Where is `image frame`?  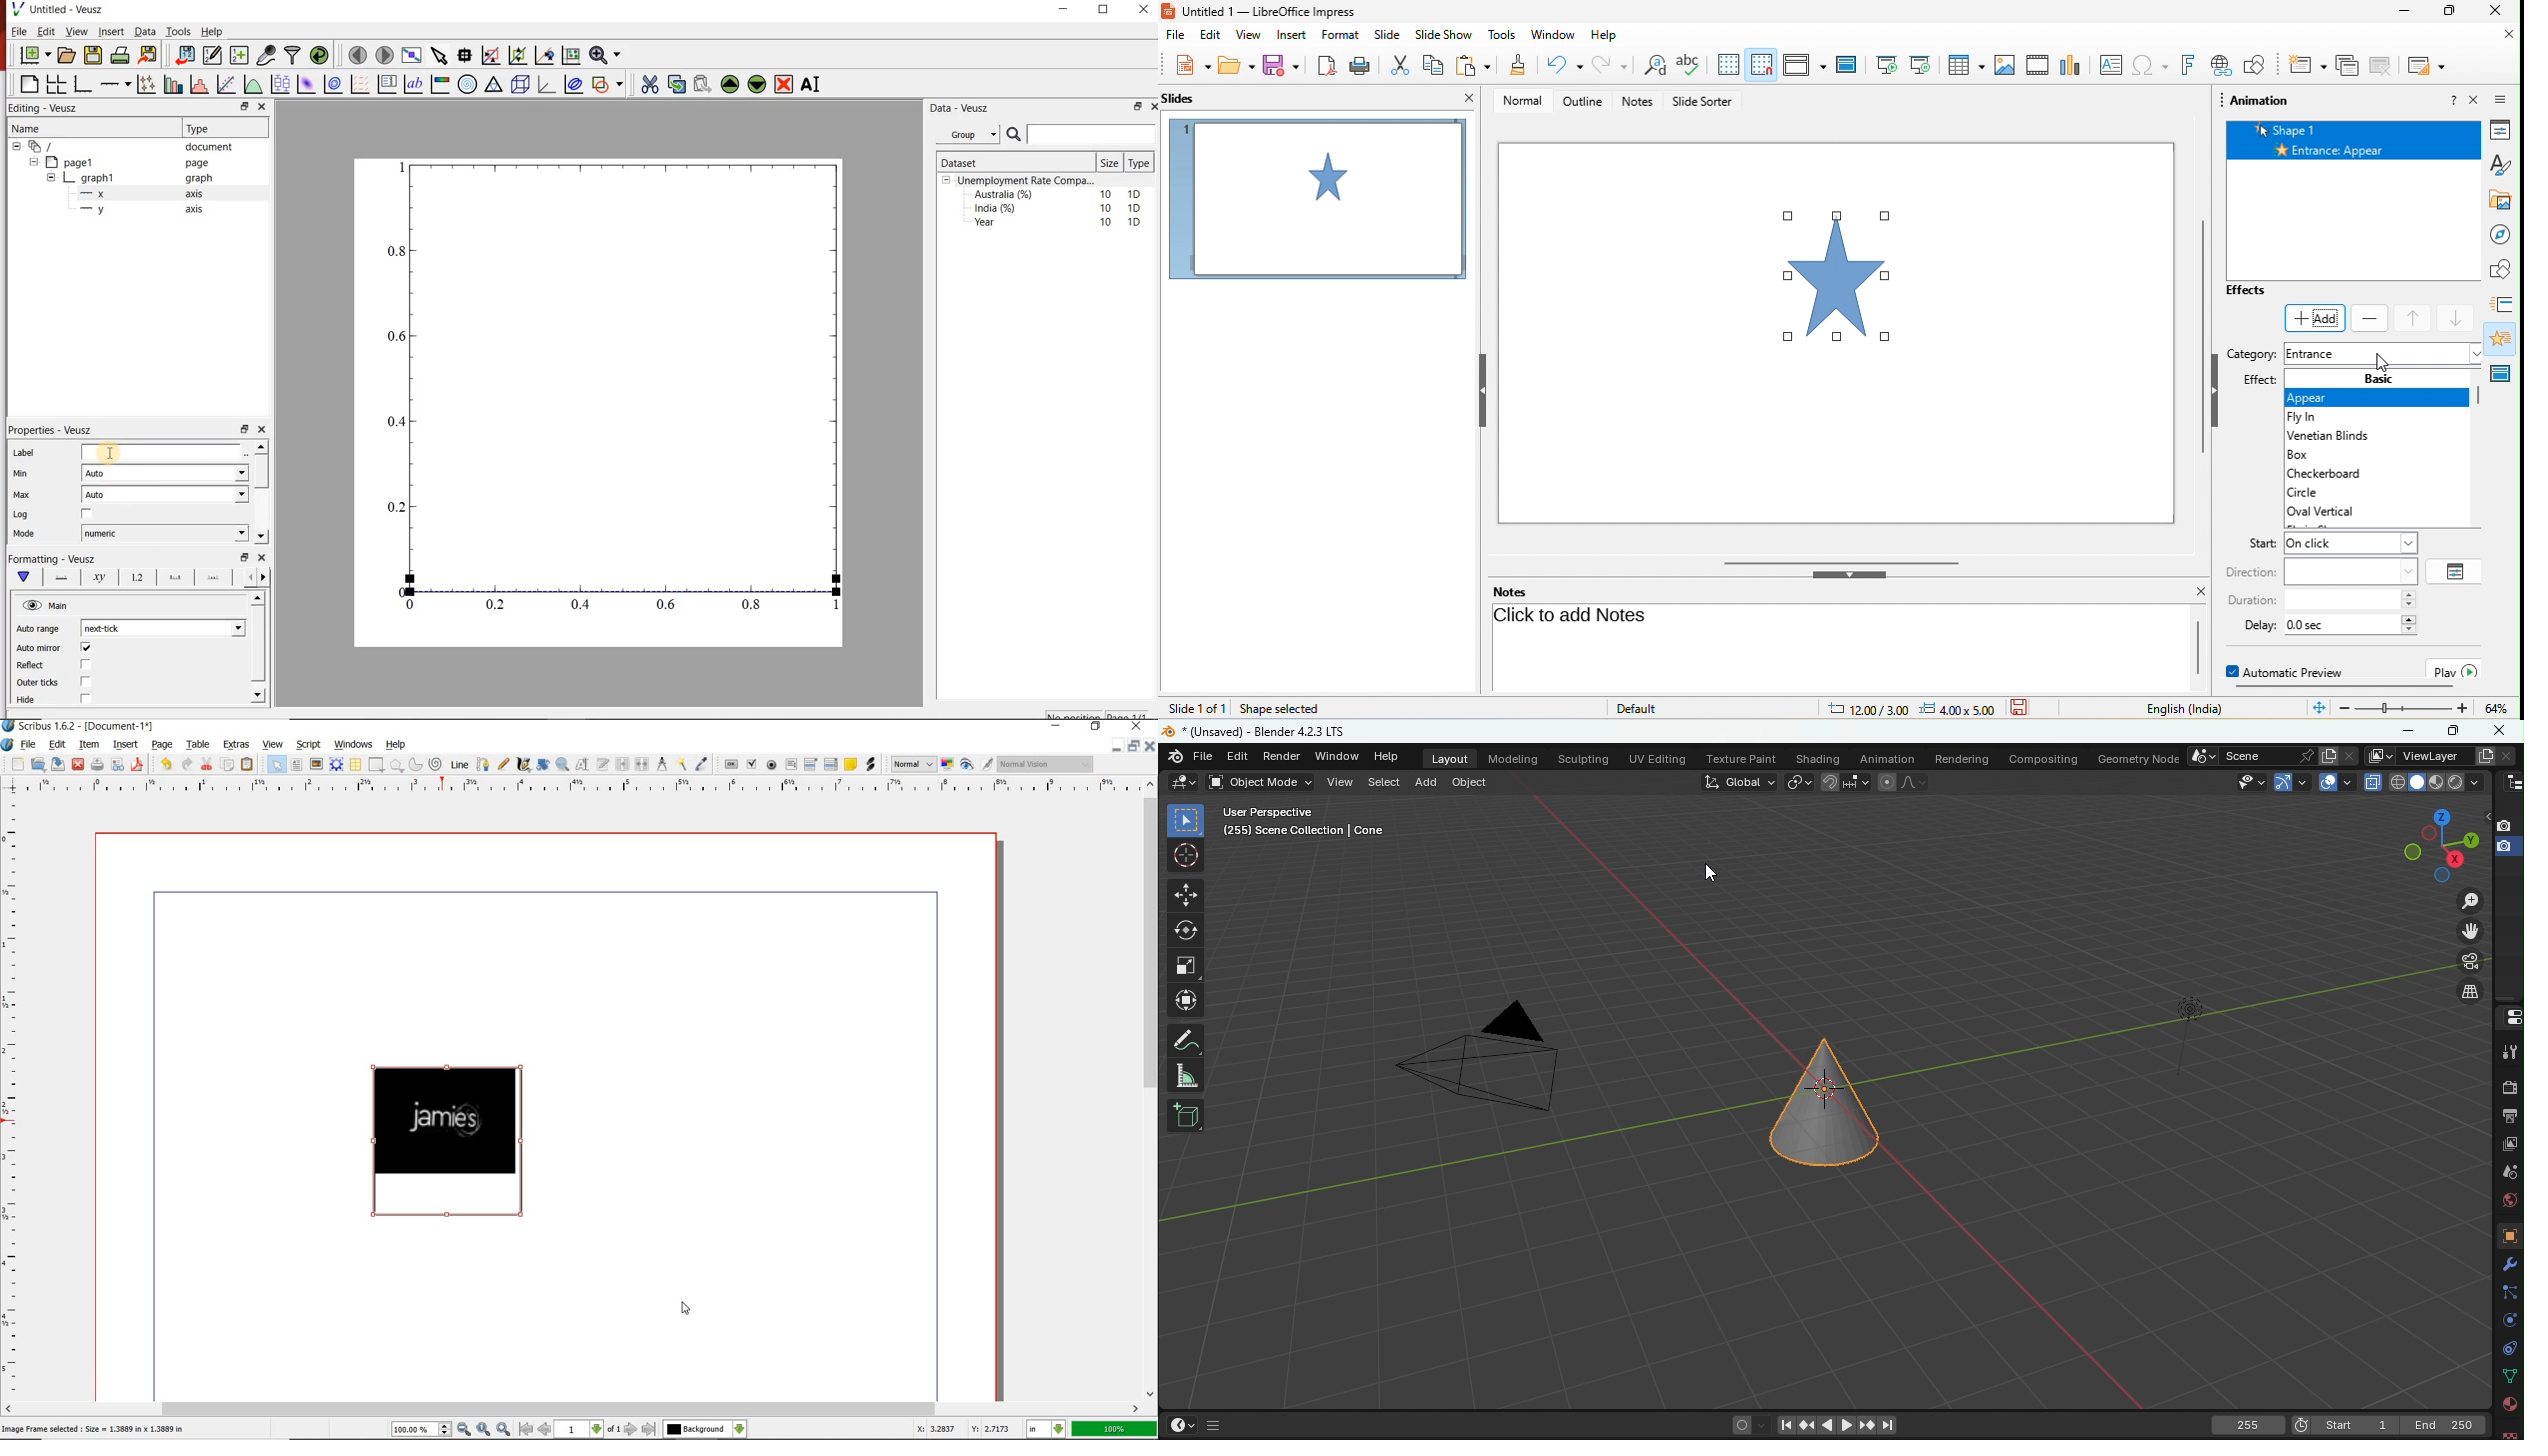 image frame is located at coordinates (316, 764).